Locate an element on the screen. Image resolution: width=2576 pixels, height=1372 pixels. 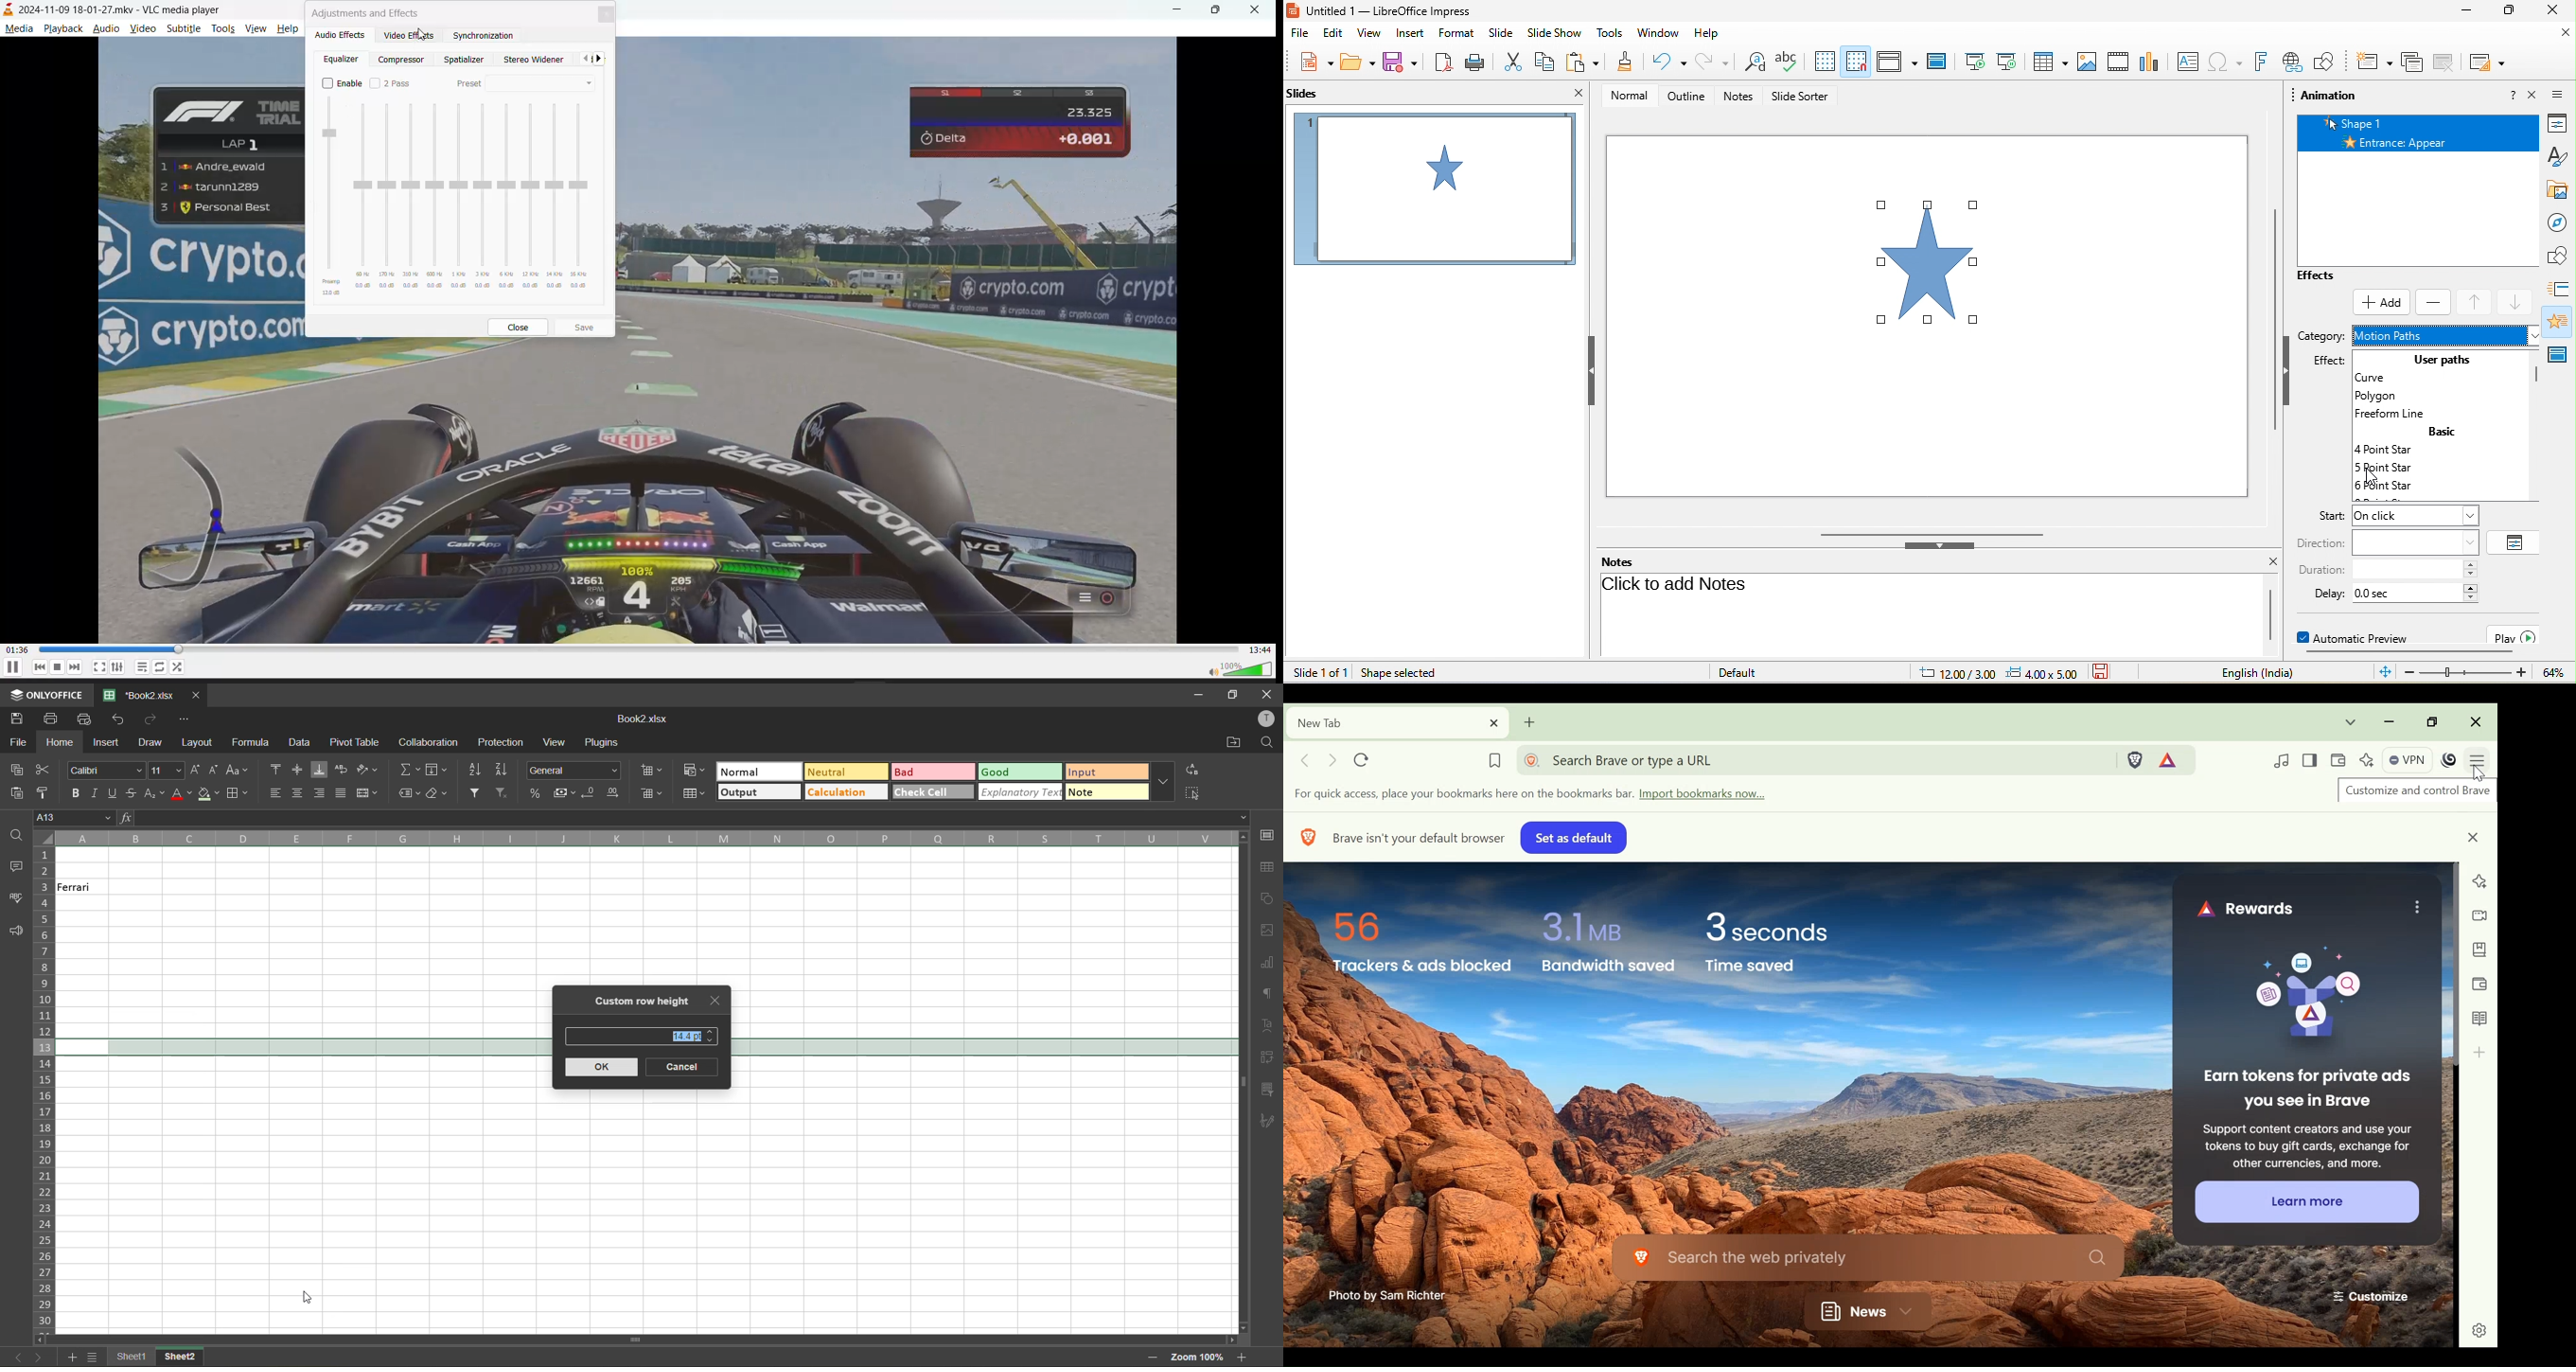
delete cells is located at coordinates (651, 795).